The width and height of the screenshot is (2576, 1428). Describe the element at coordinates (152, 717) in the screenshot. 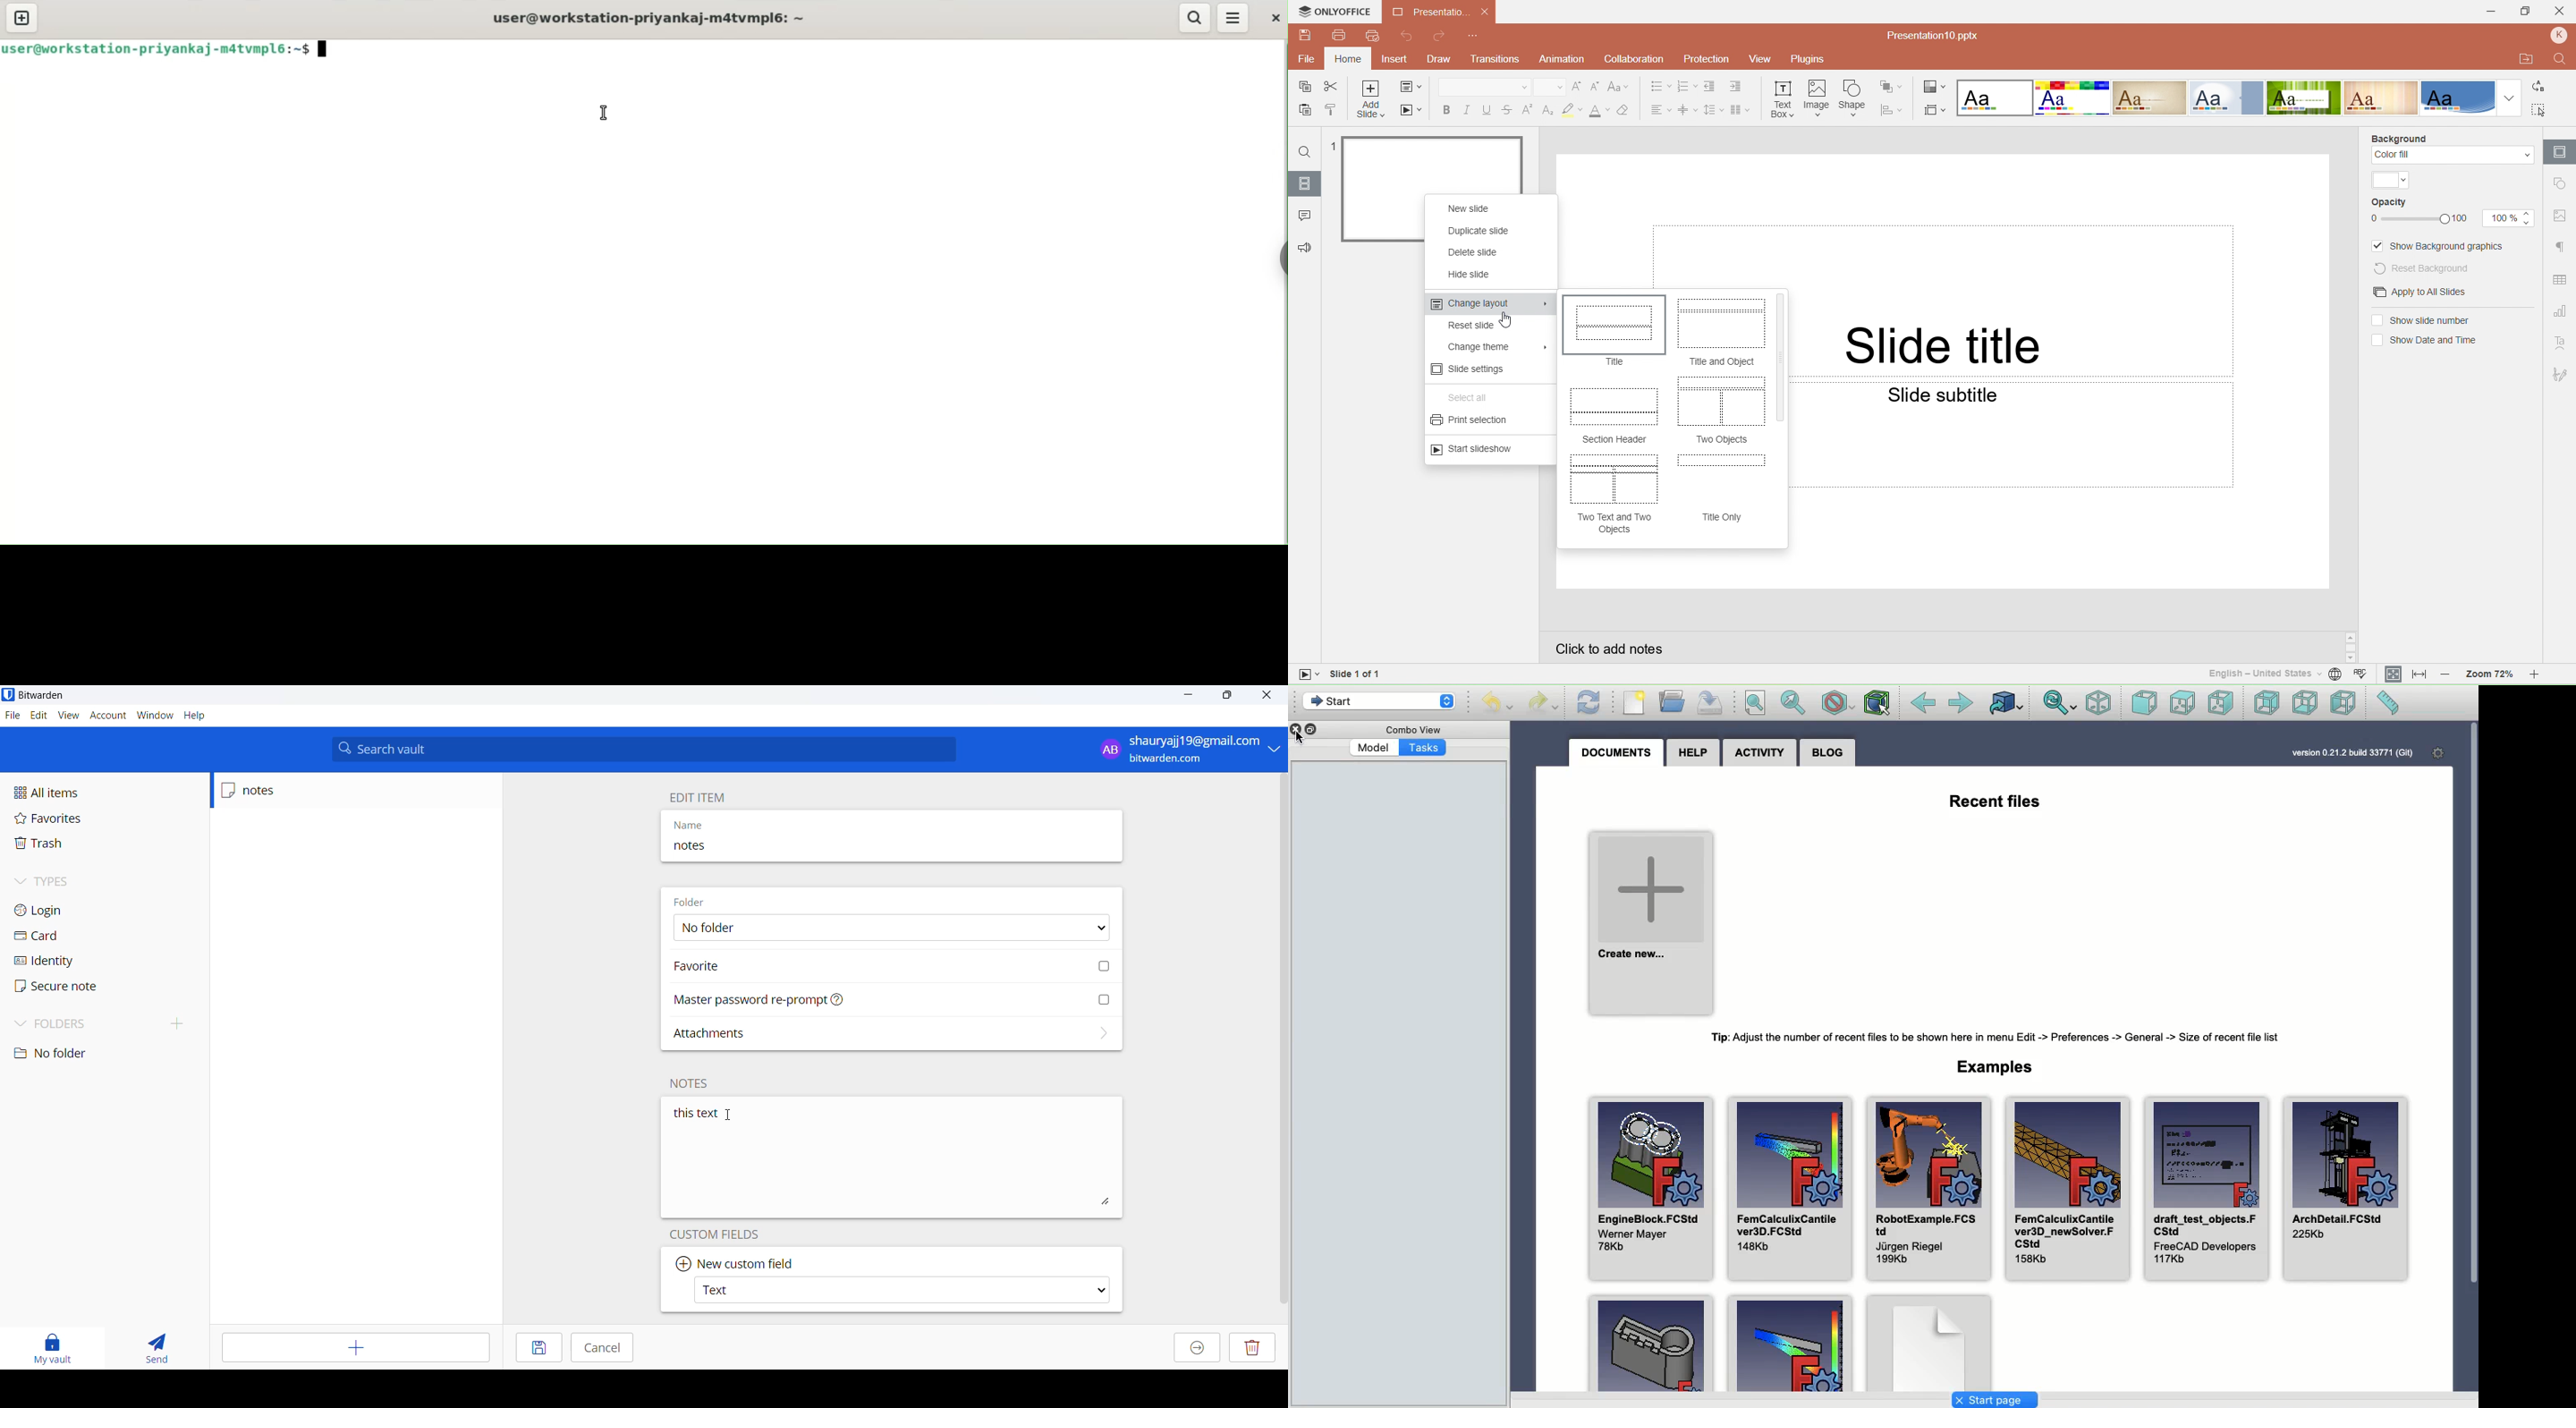

I see `window` at that location.